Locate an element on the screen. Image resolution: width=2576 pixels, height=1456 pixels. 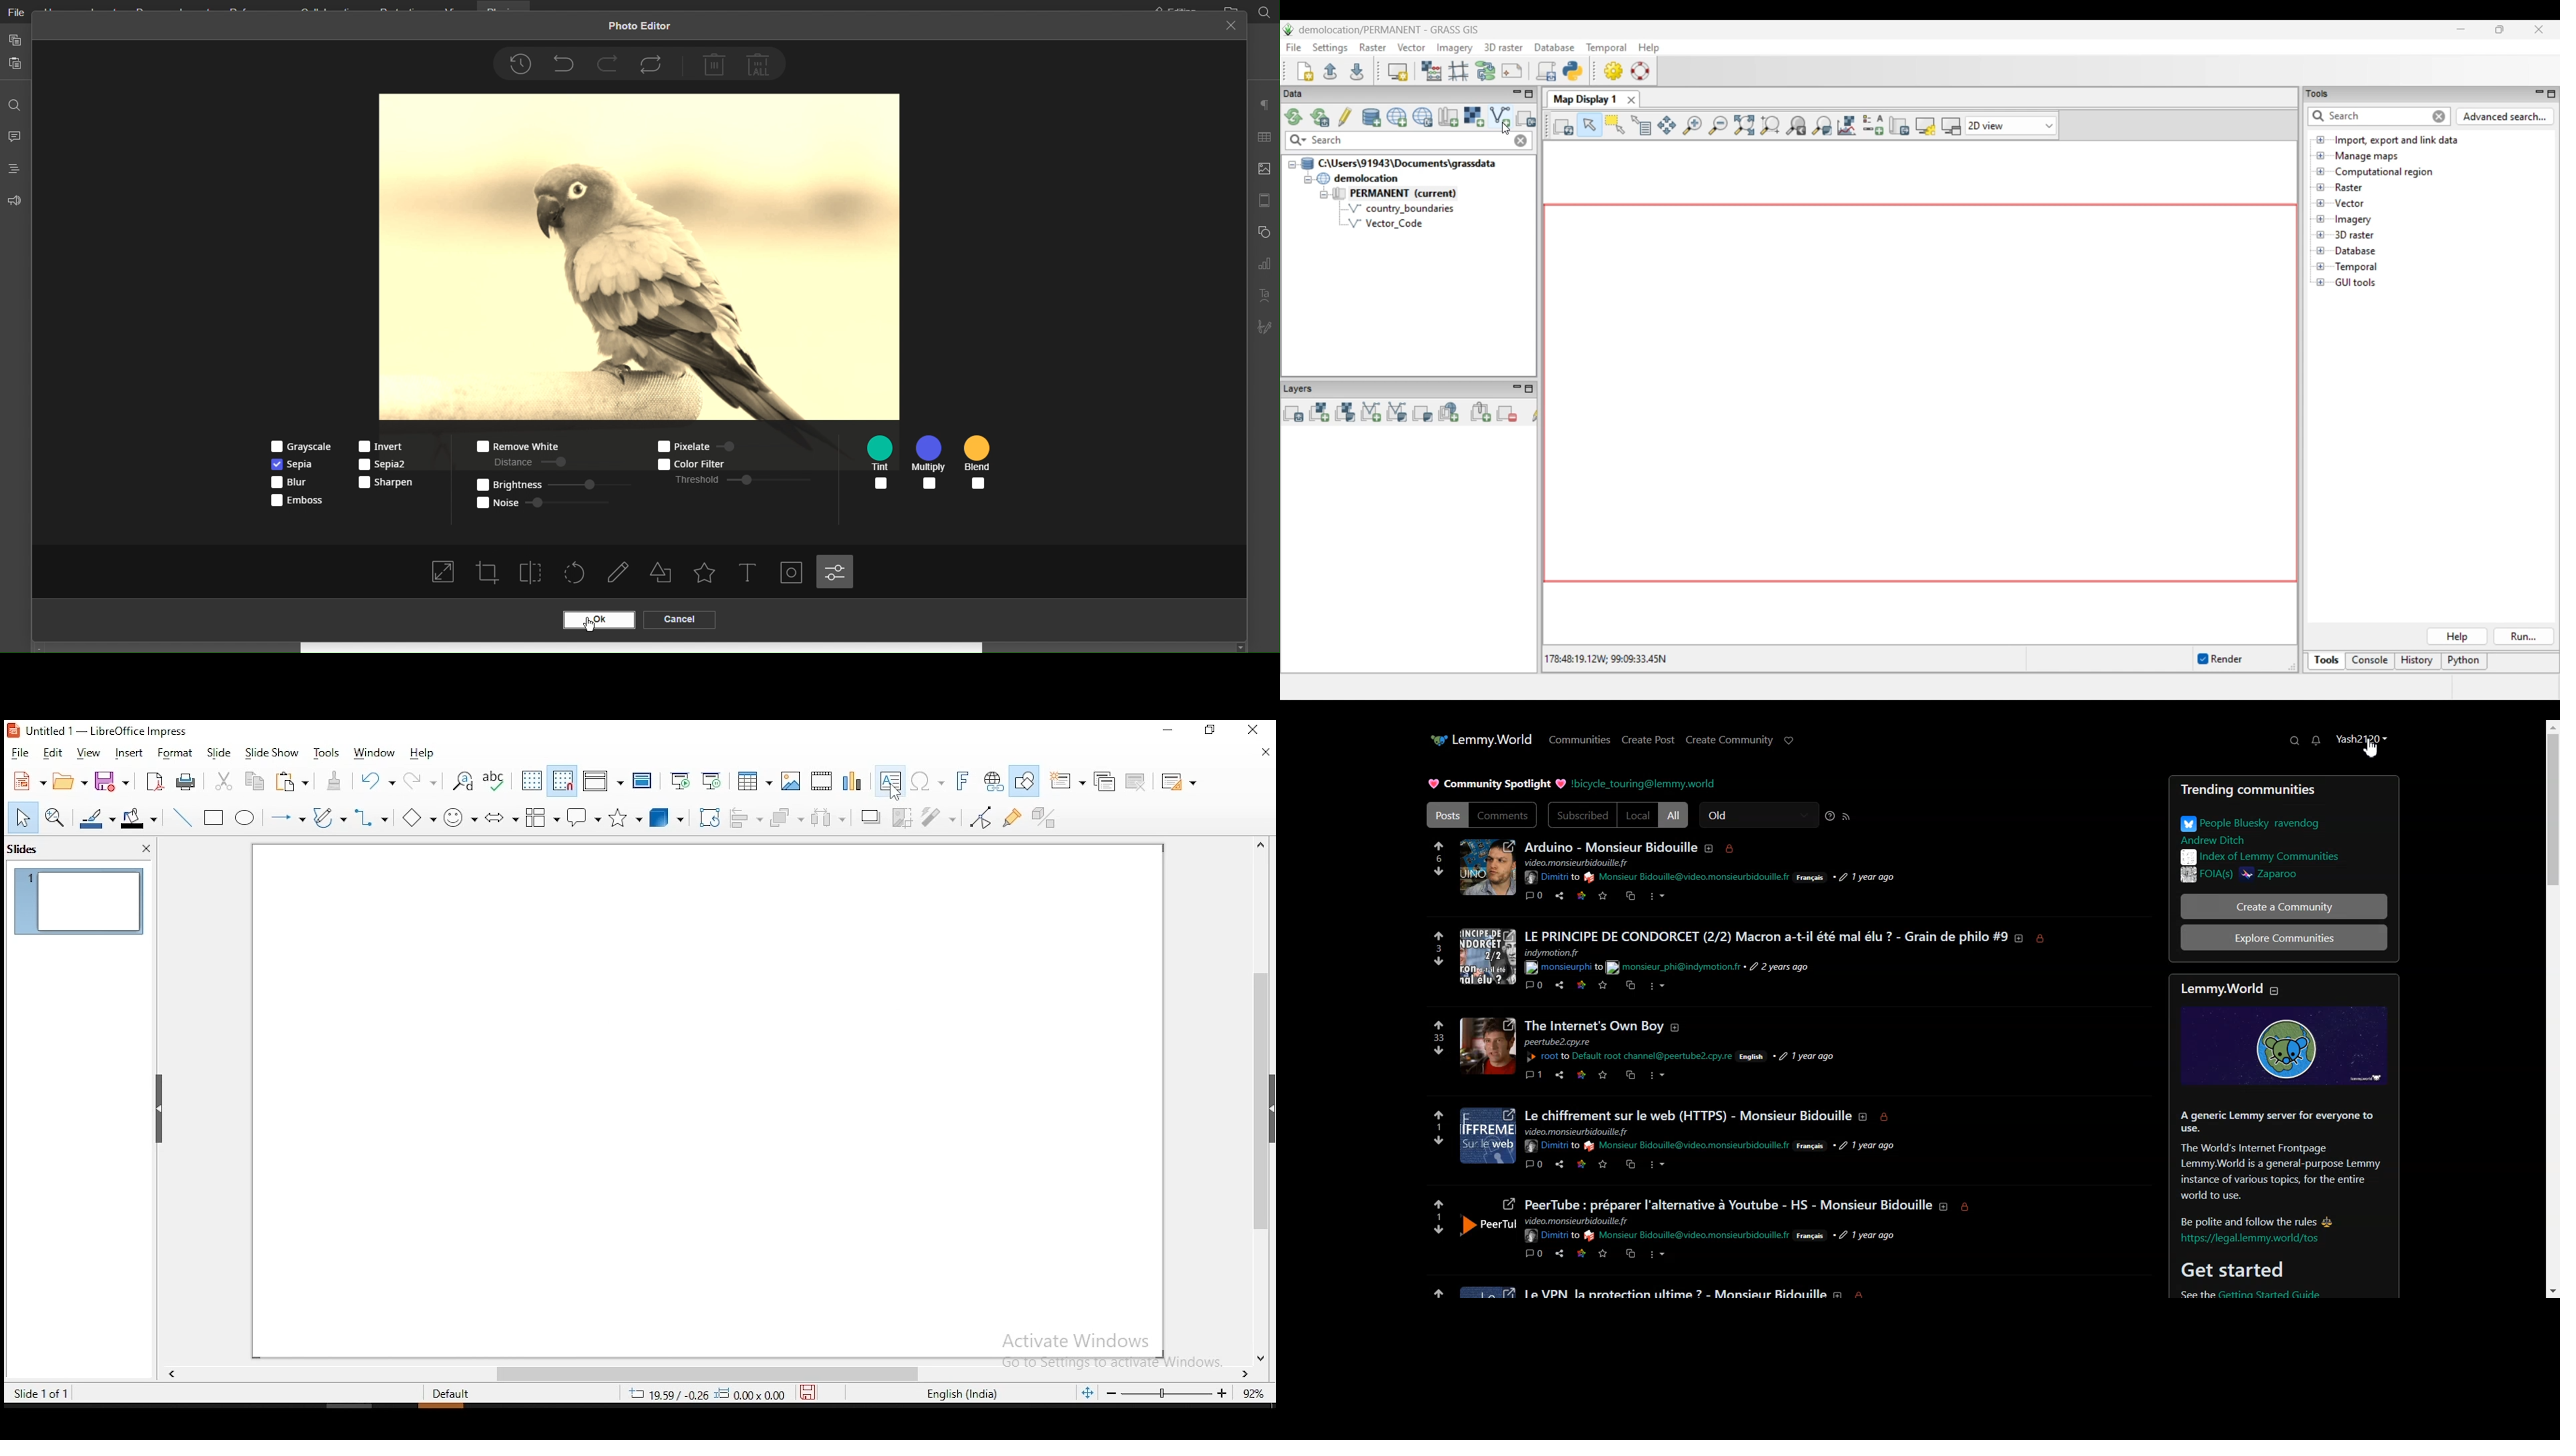
minimize is located at coordinates (1167, 731).